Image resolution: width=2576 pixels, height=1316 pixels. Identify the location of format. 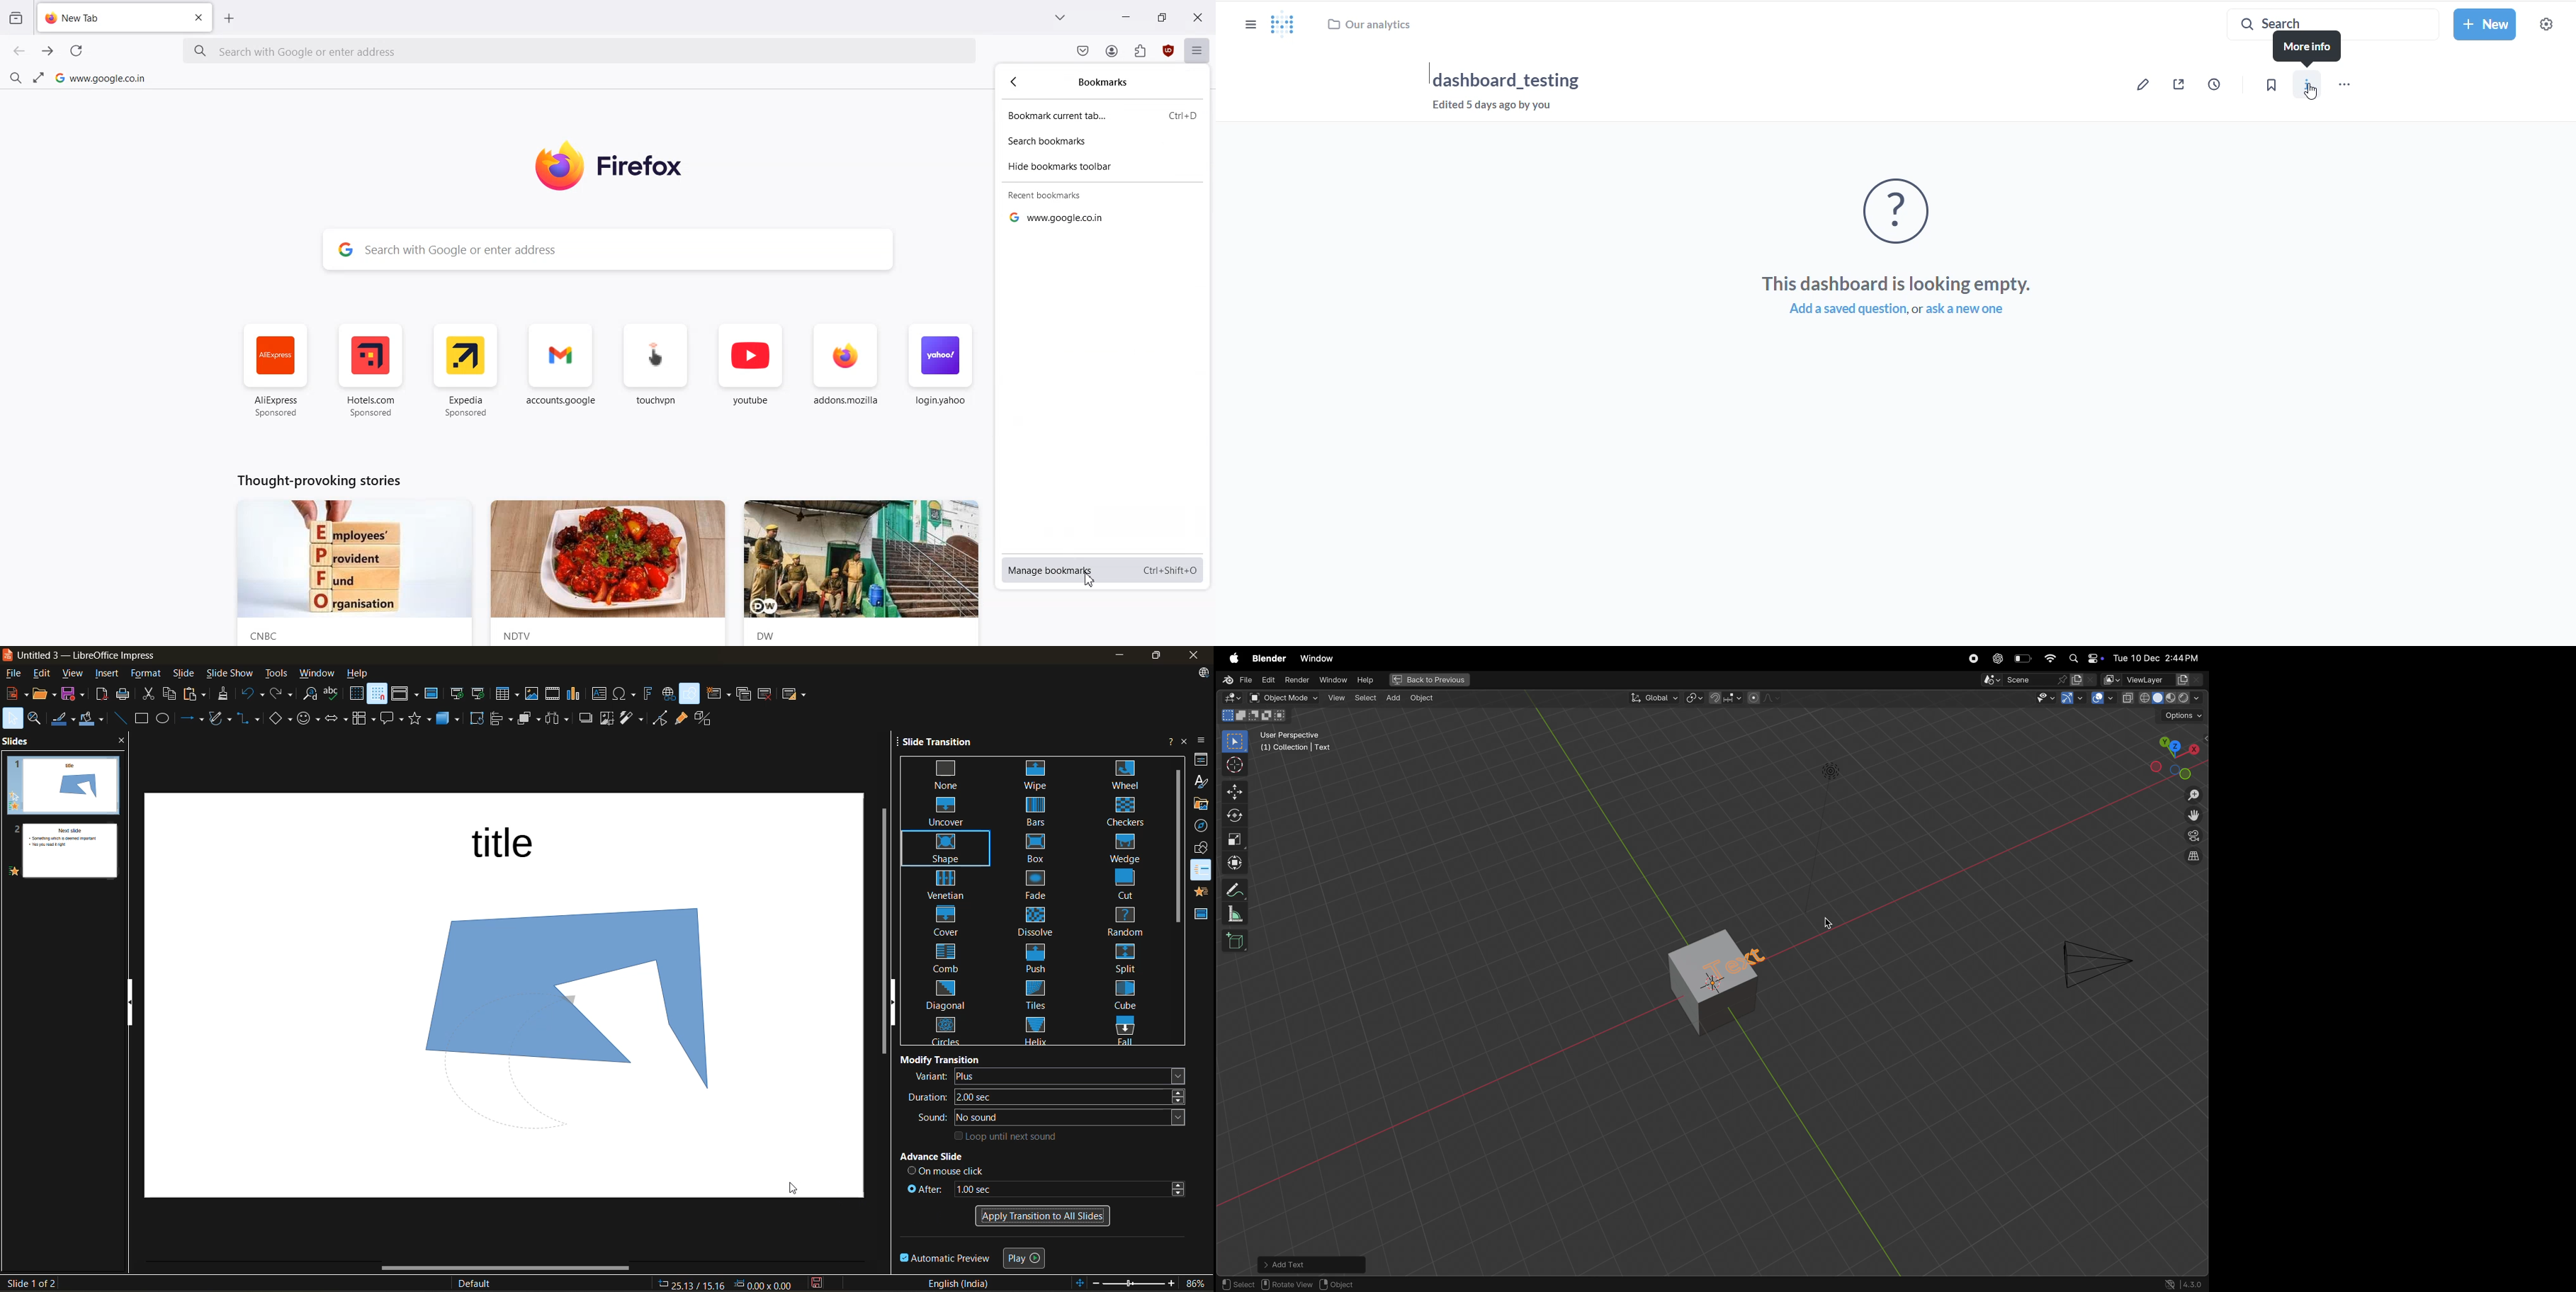
(148, 674).